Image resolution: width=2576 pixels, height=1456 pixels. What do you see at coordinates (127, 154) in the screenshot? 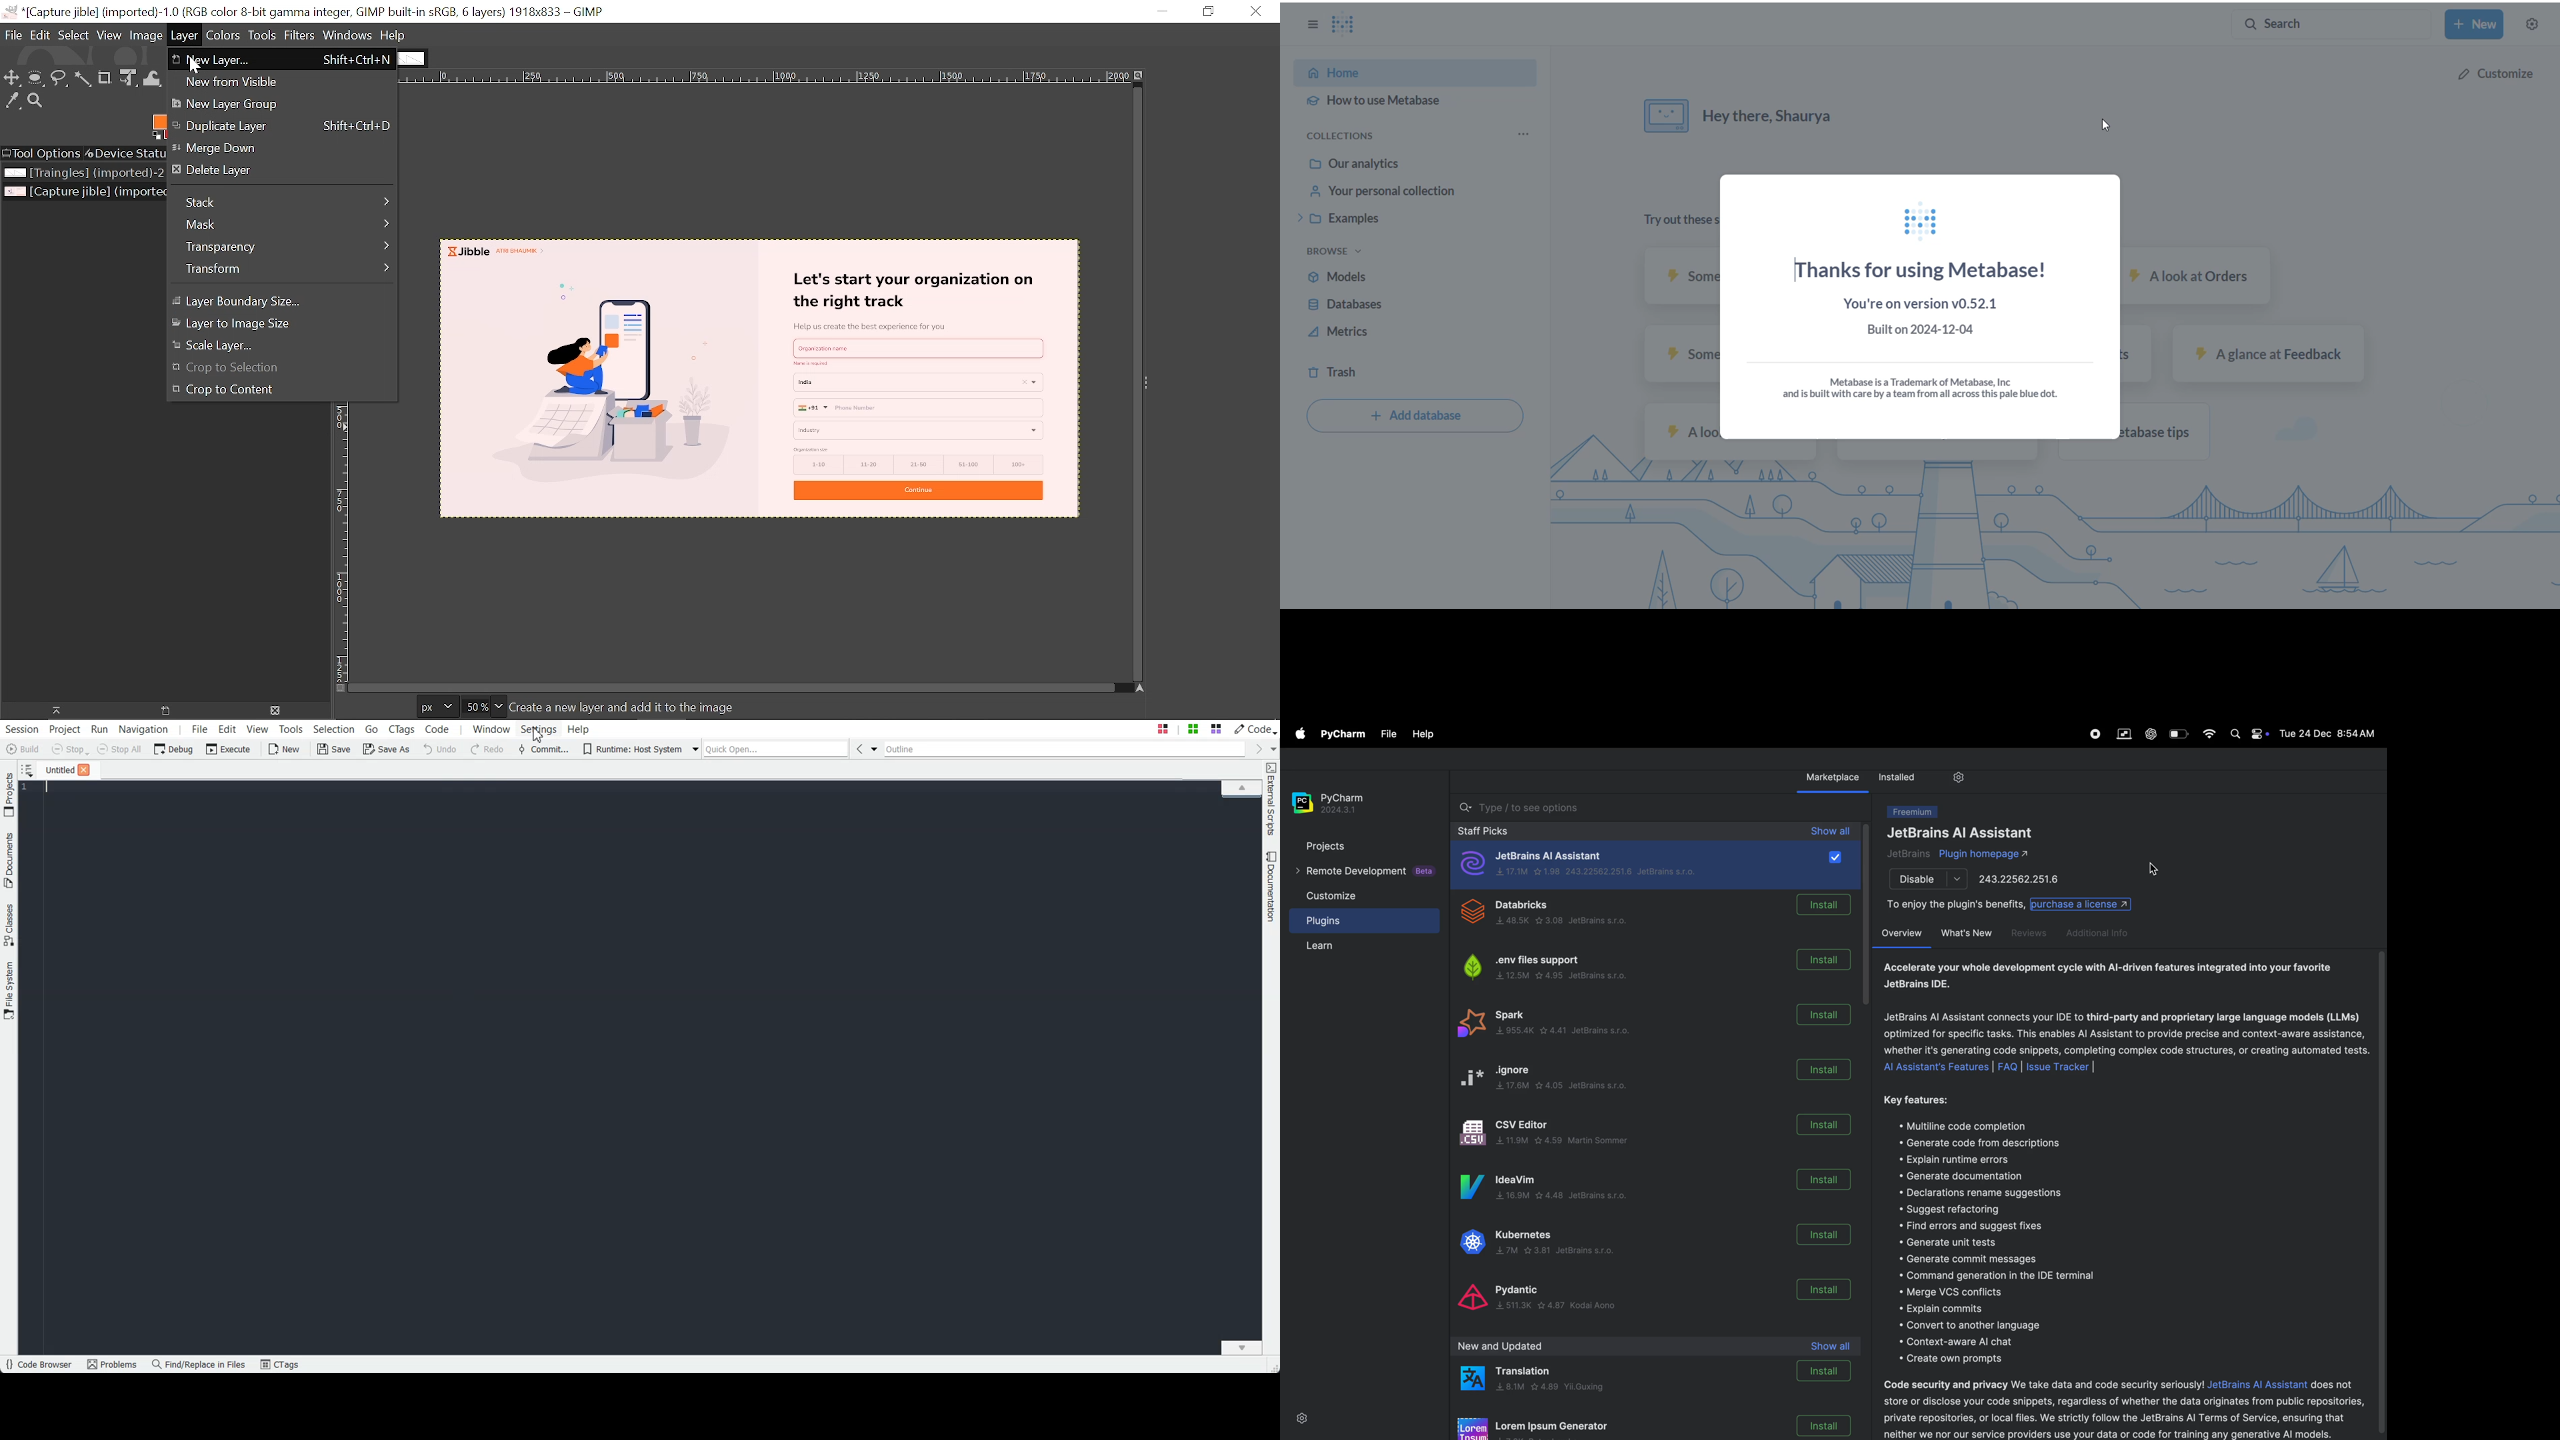
I see `Device status` at bounding box center [127, 154].